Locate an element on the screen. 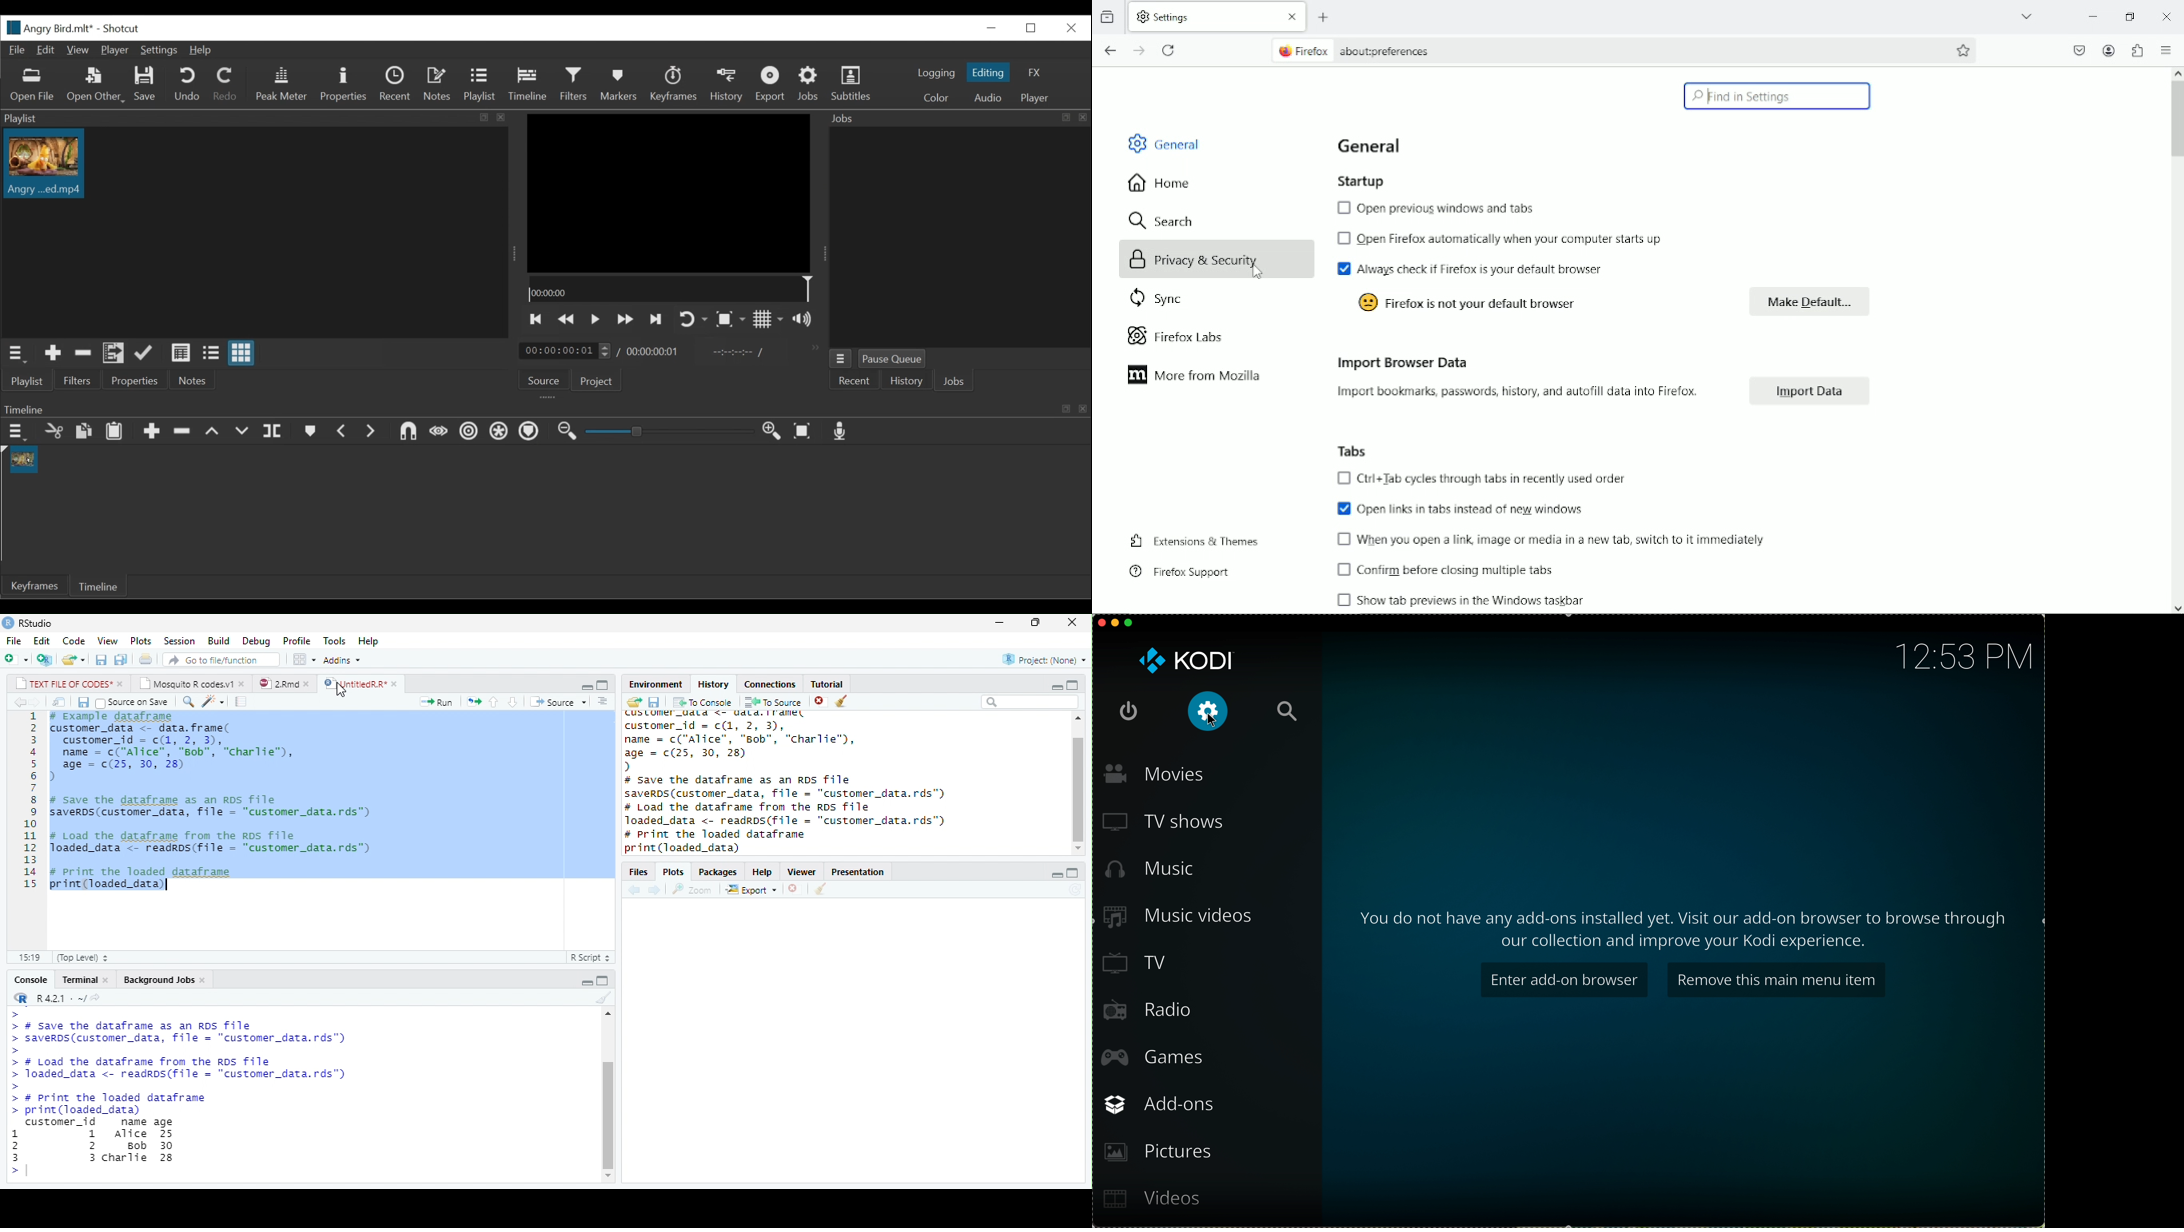 Image resolution: width=2184 pixels, height=1232 pixels. minimize is located at coordinates (2094, 15).